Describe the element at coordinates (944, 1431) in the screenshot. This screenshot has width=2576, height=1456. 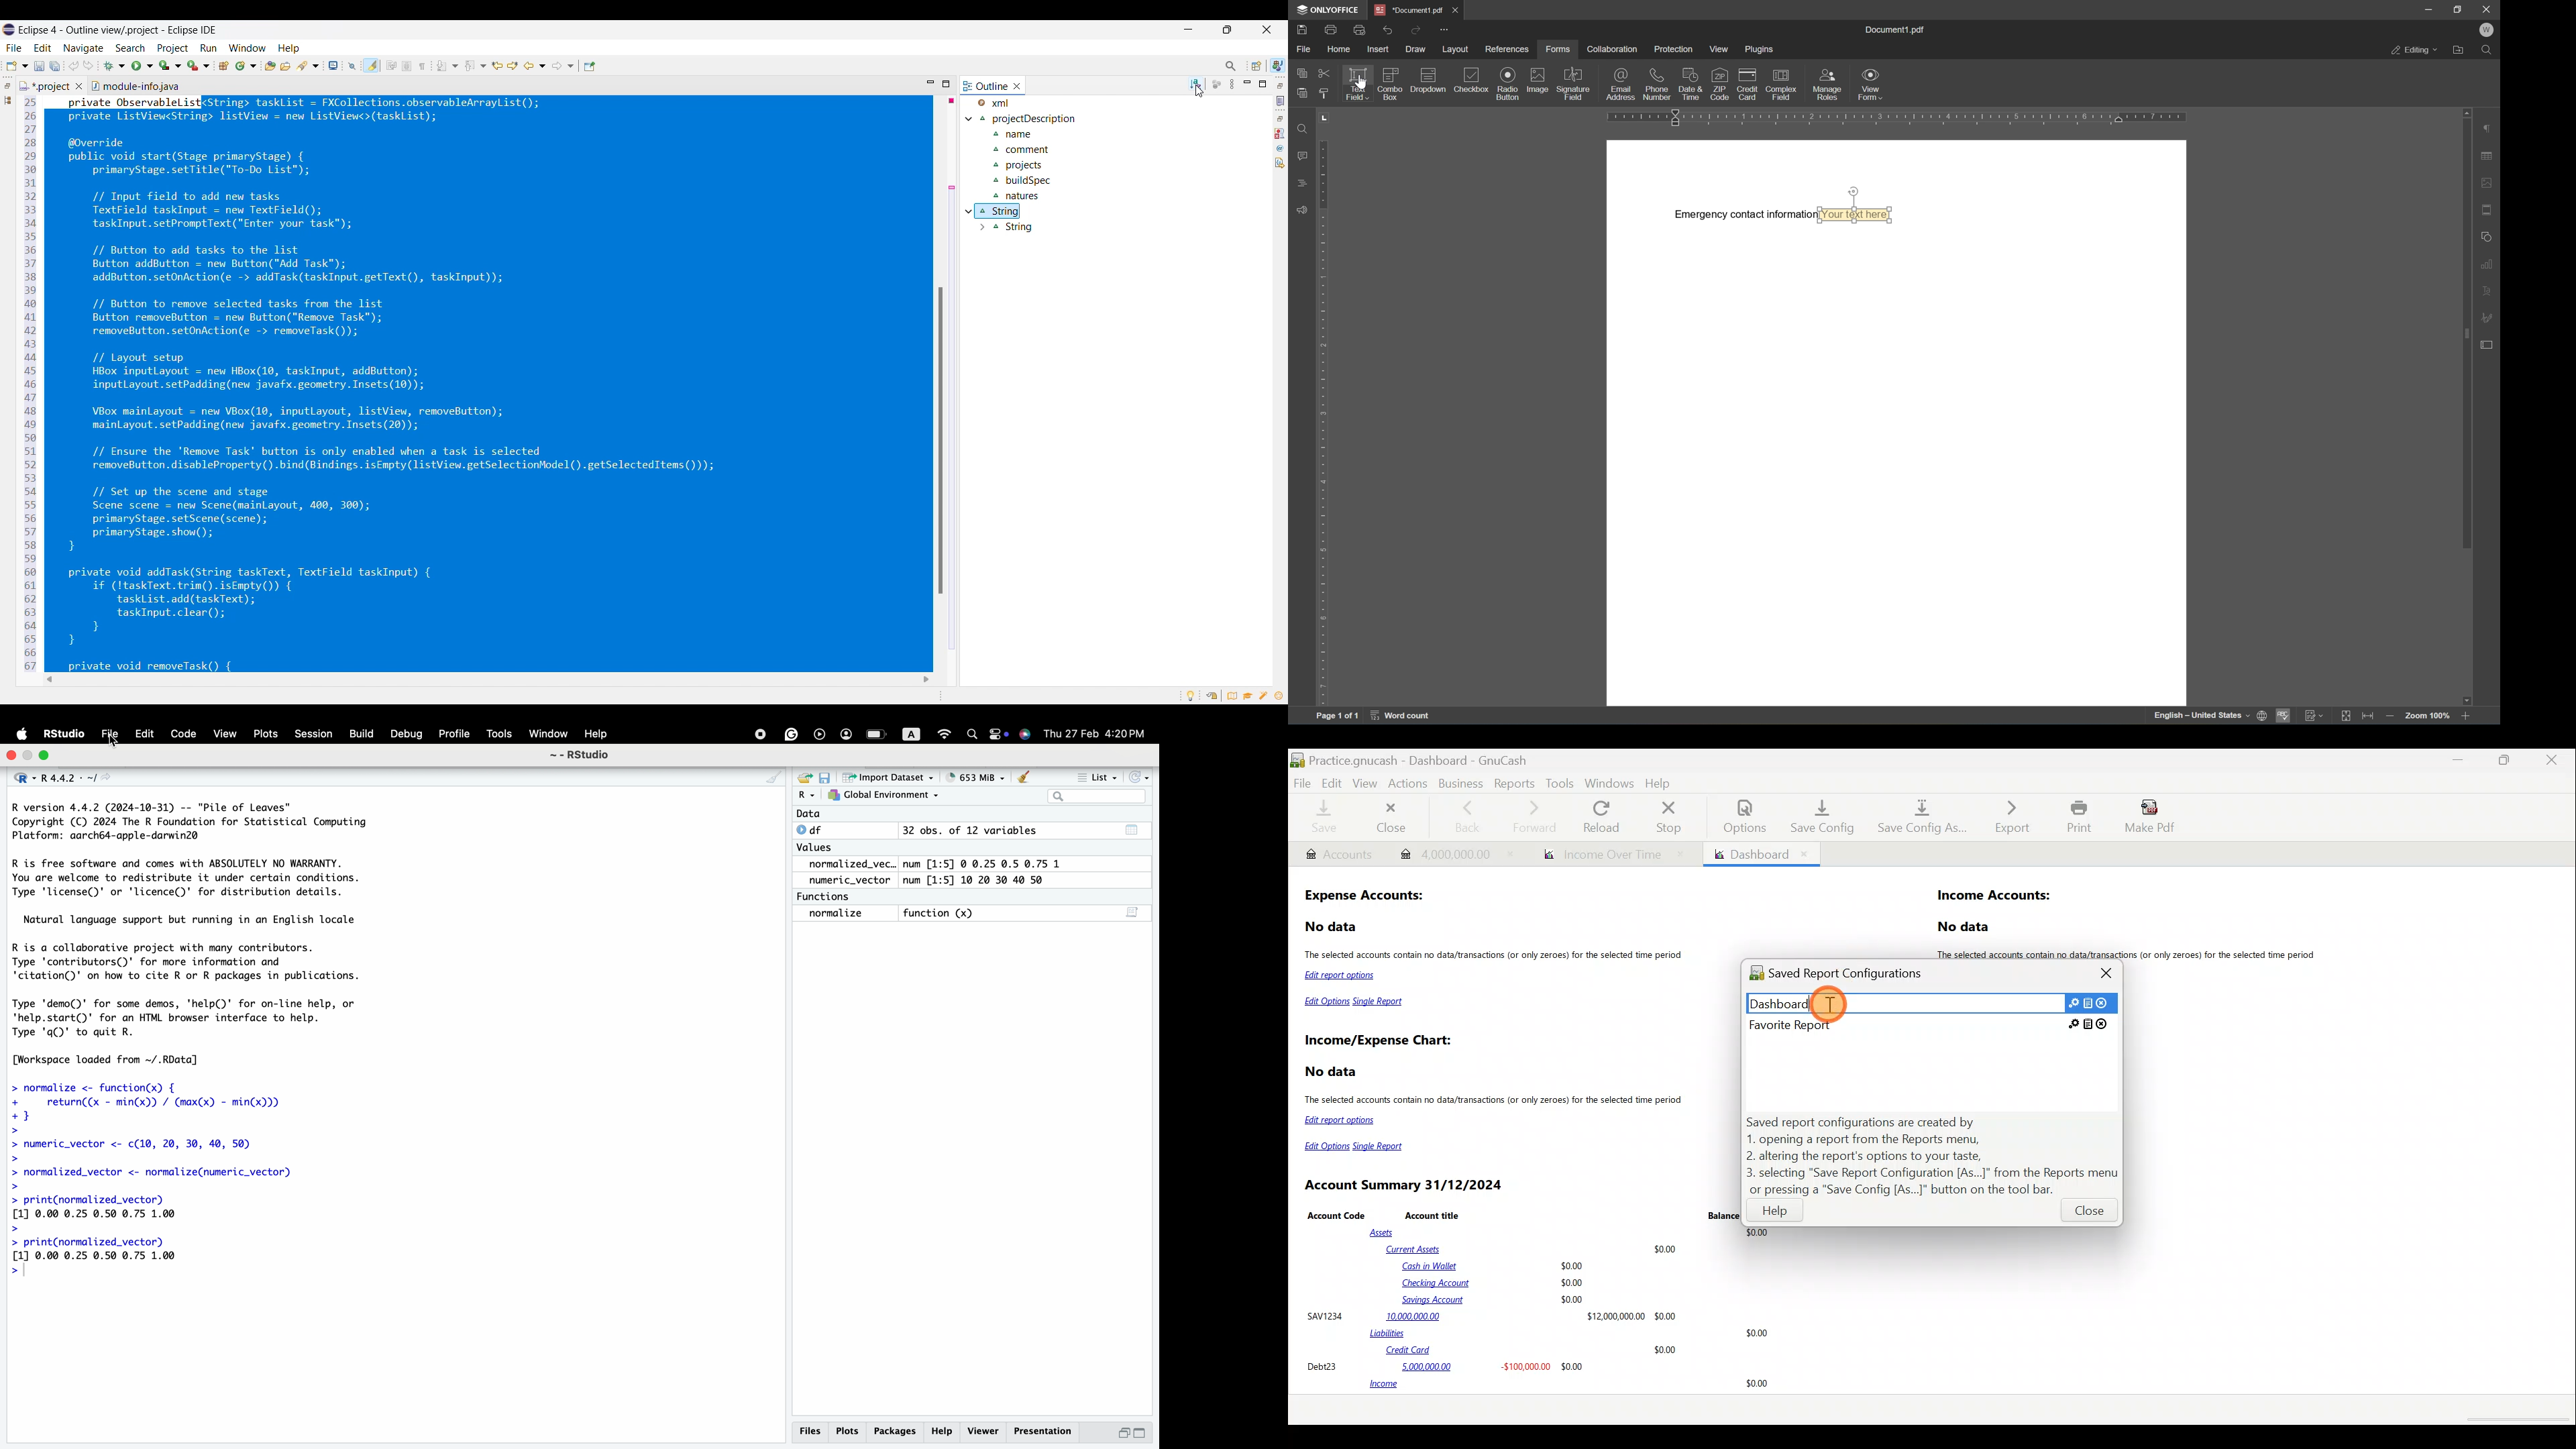
I see `Help` at that location.